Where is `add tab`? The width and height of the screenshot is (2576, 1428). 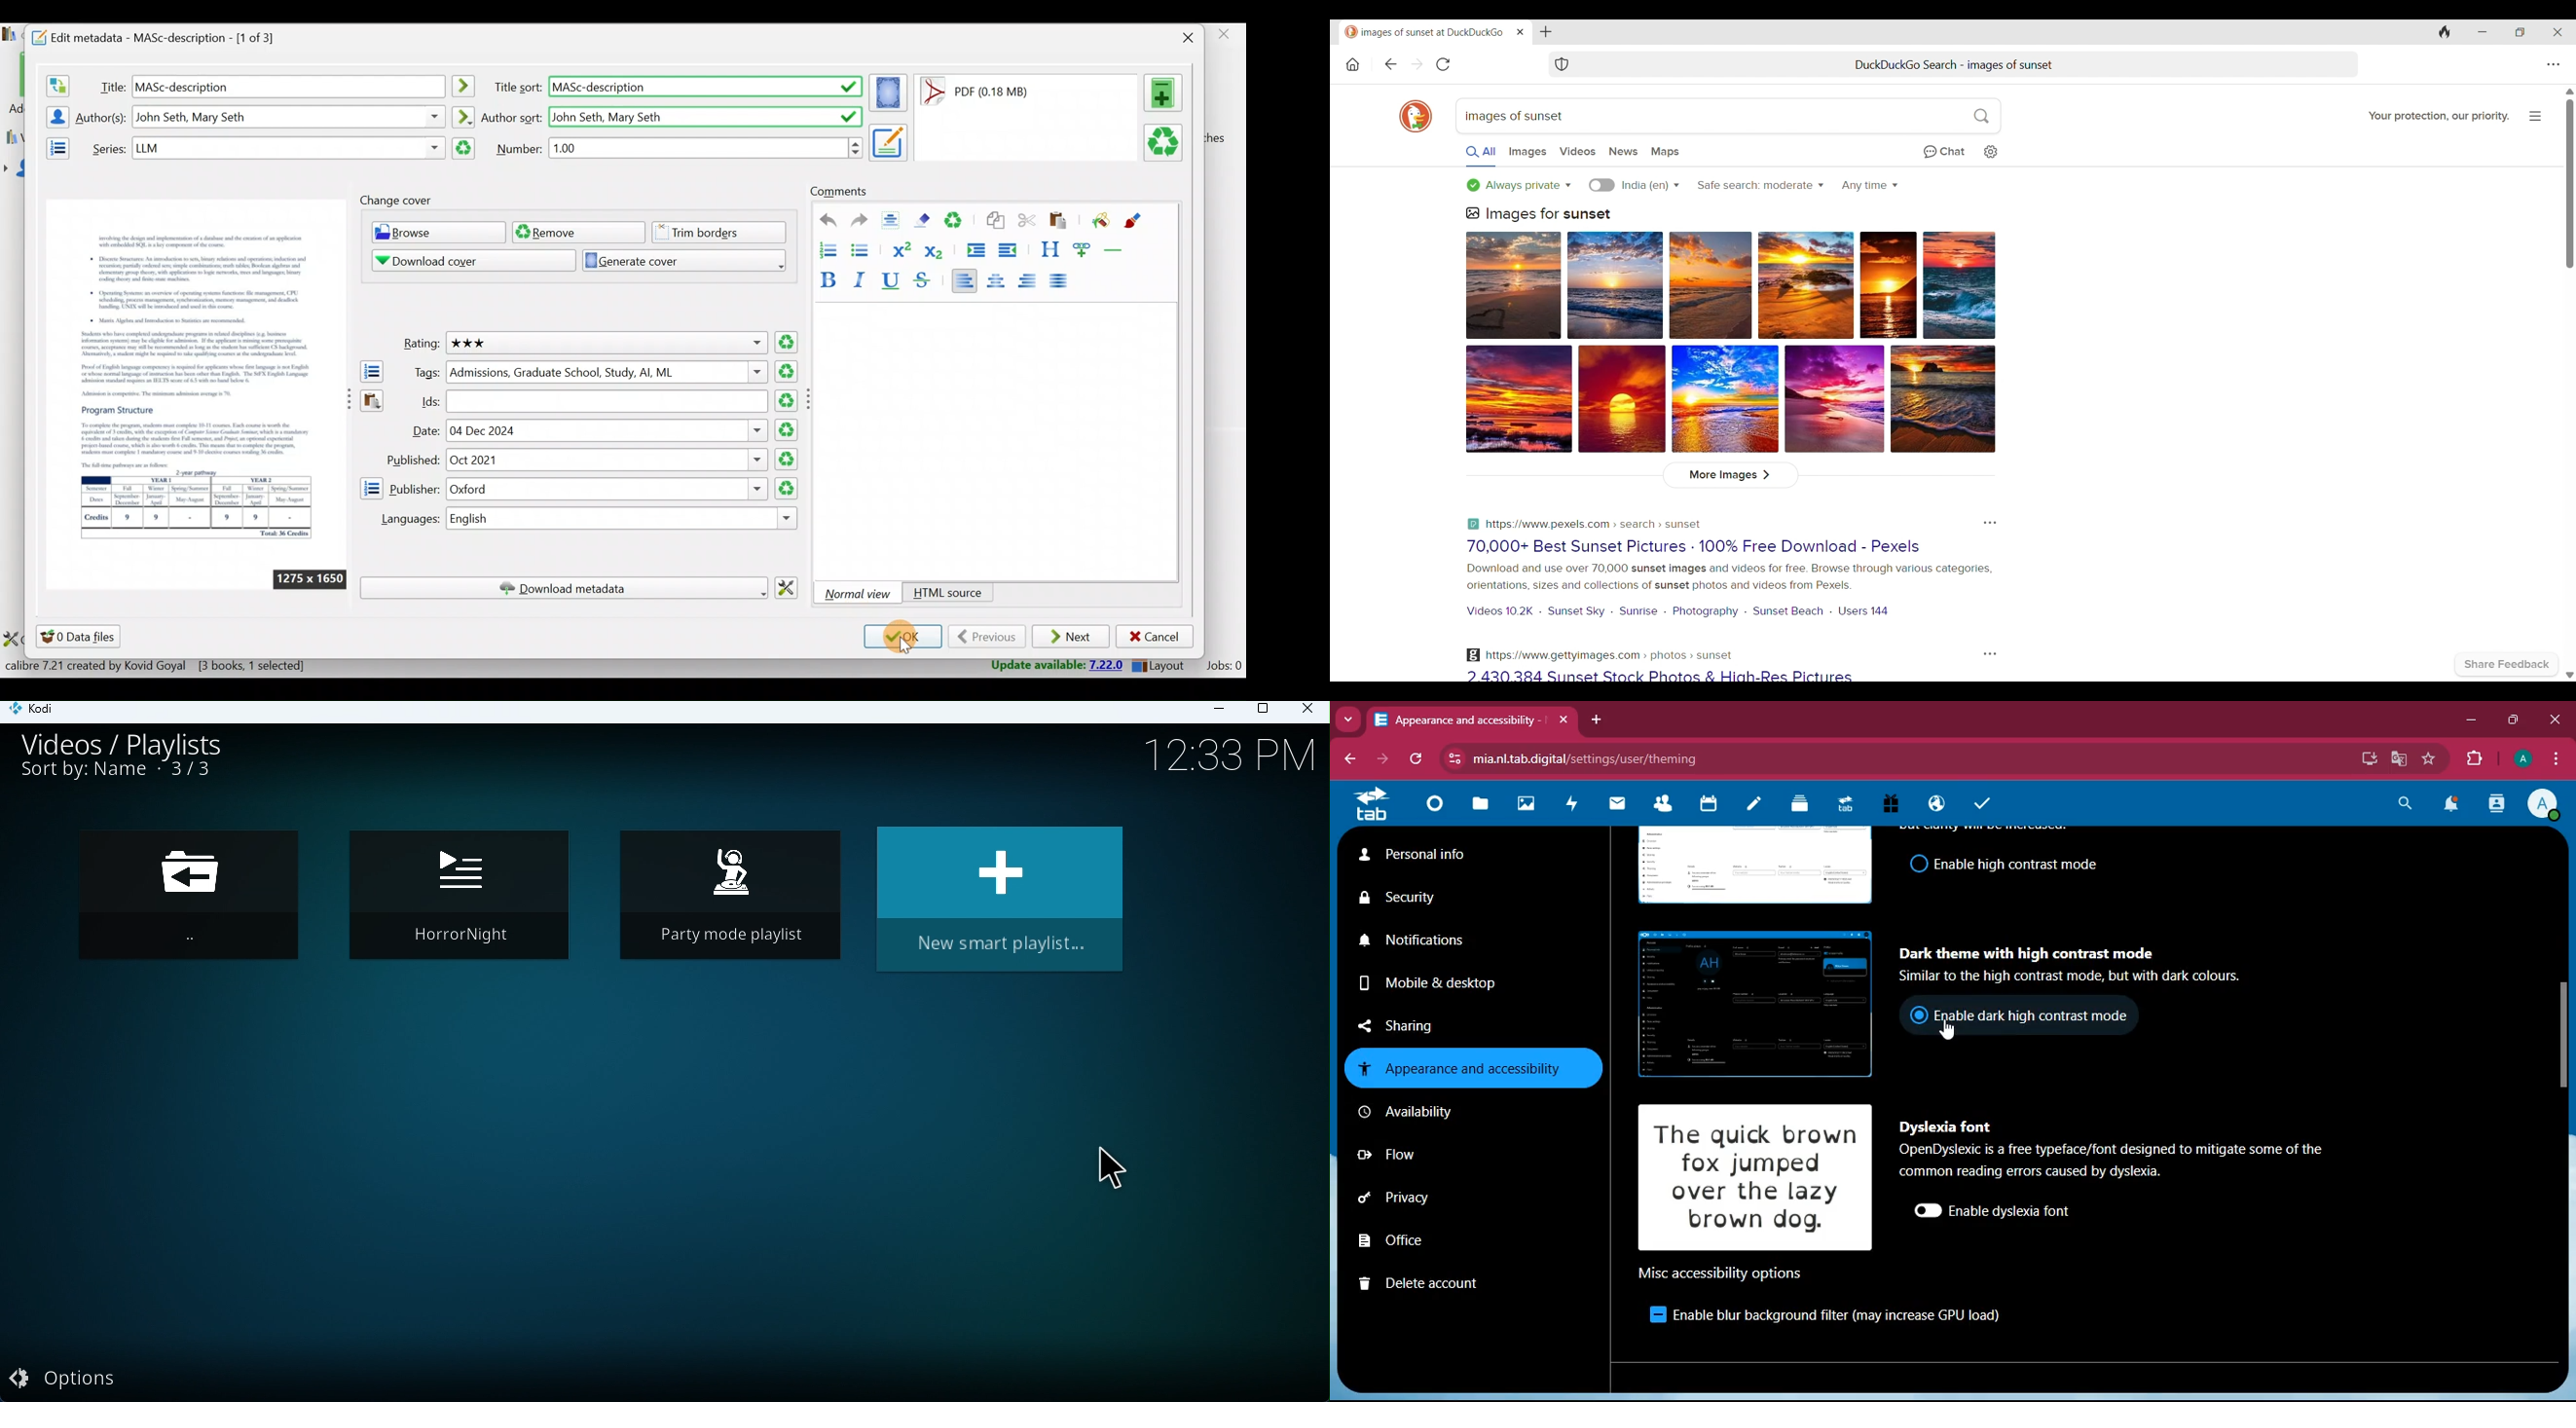 add tab is located at coordinates (1596, 719).